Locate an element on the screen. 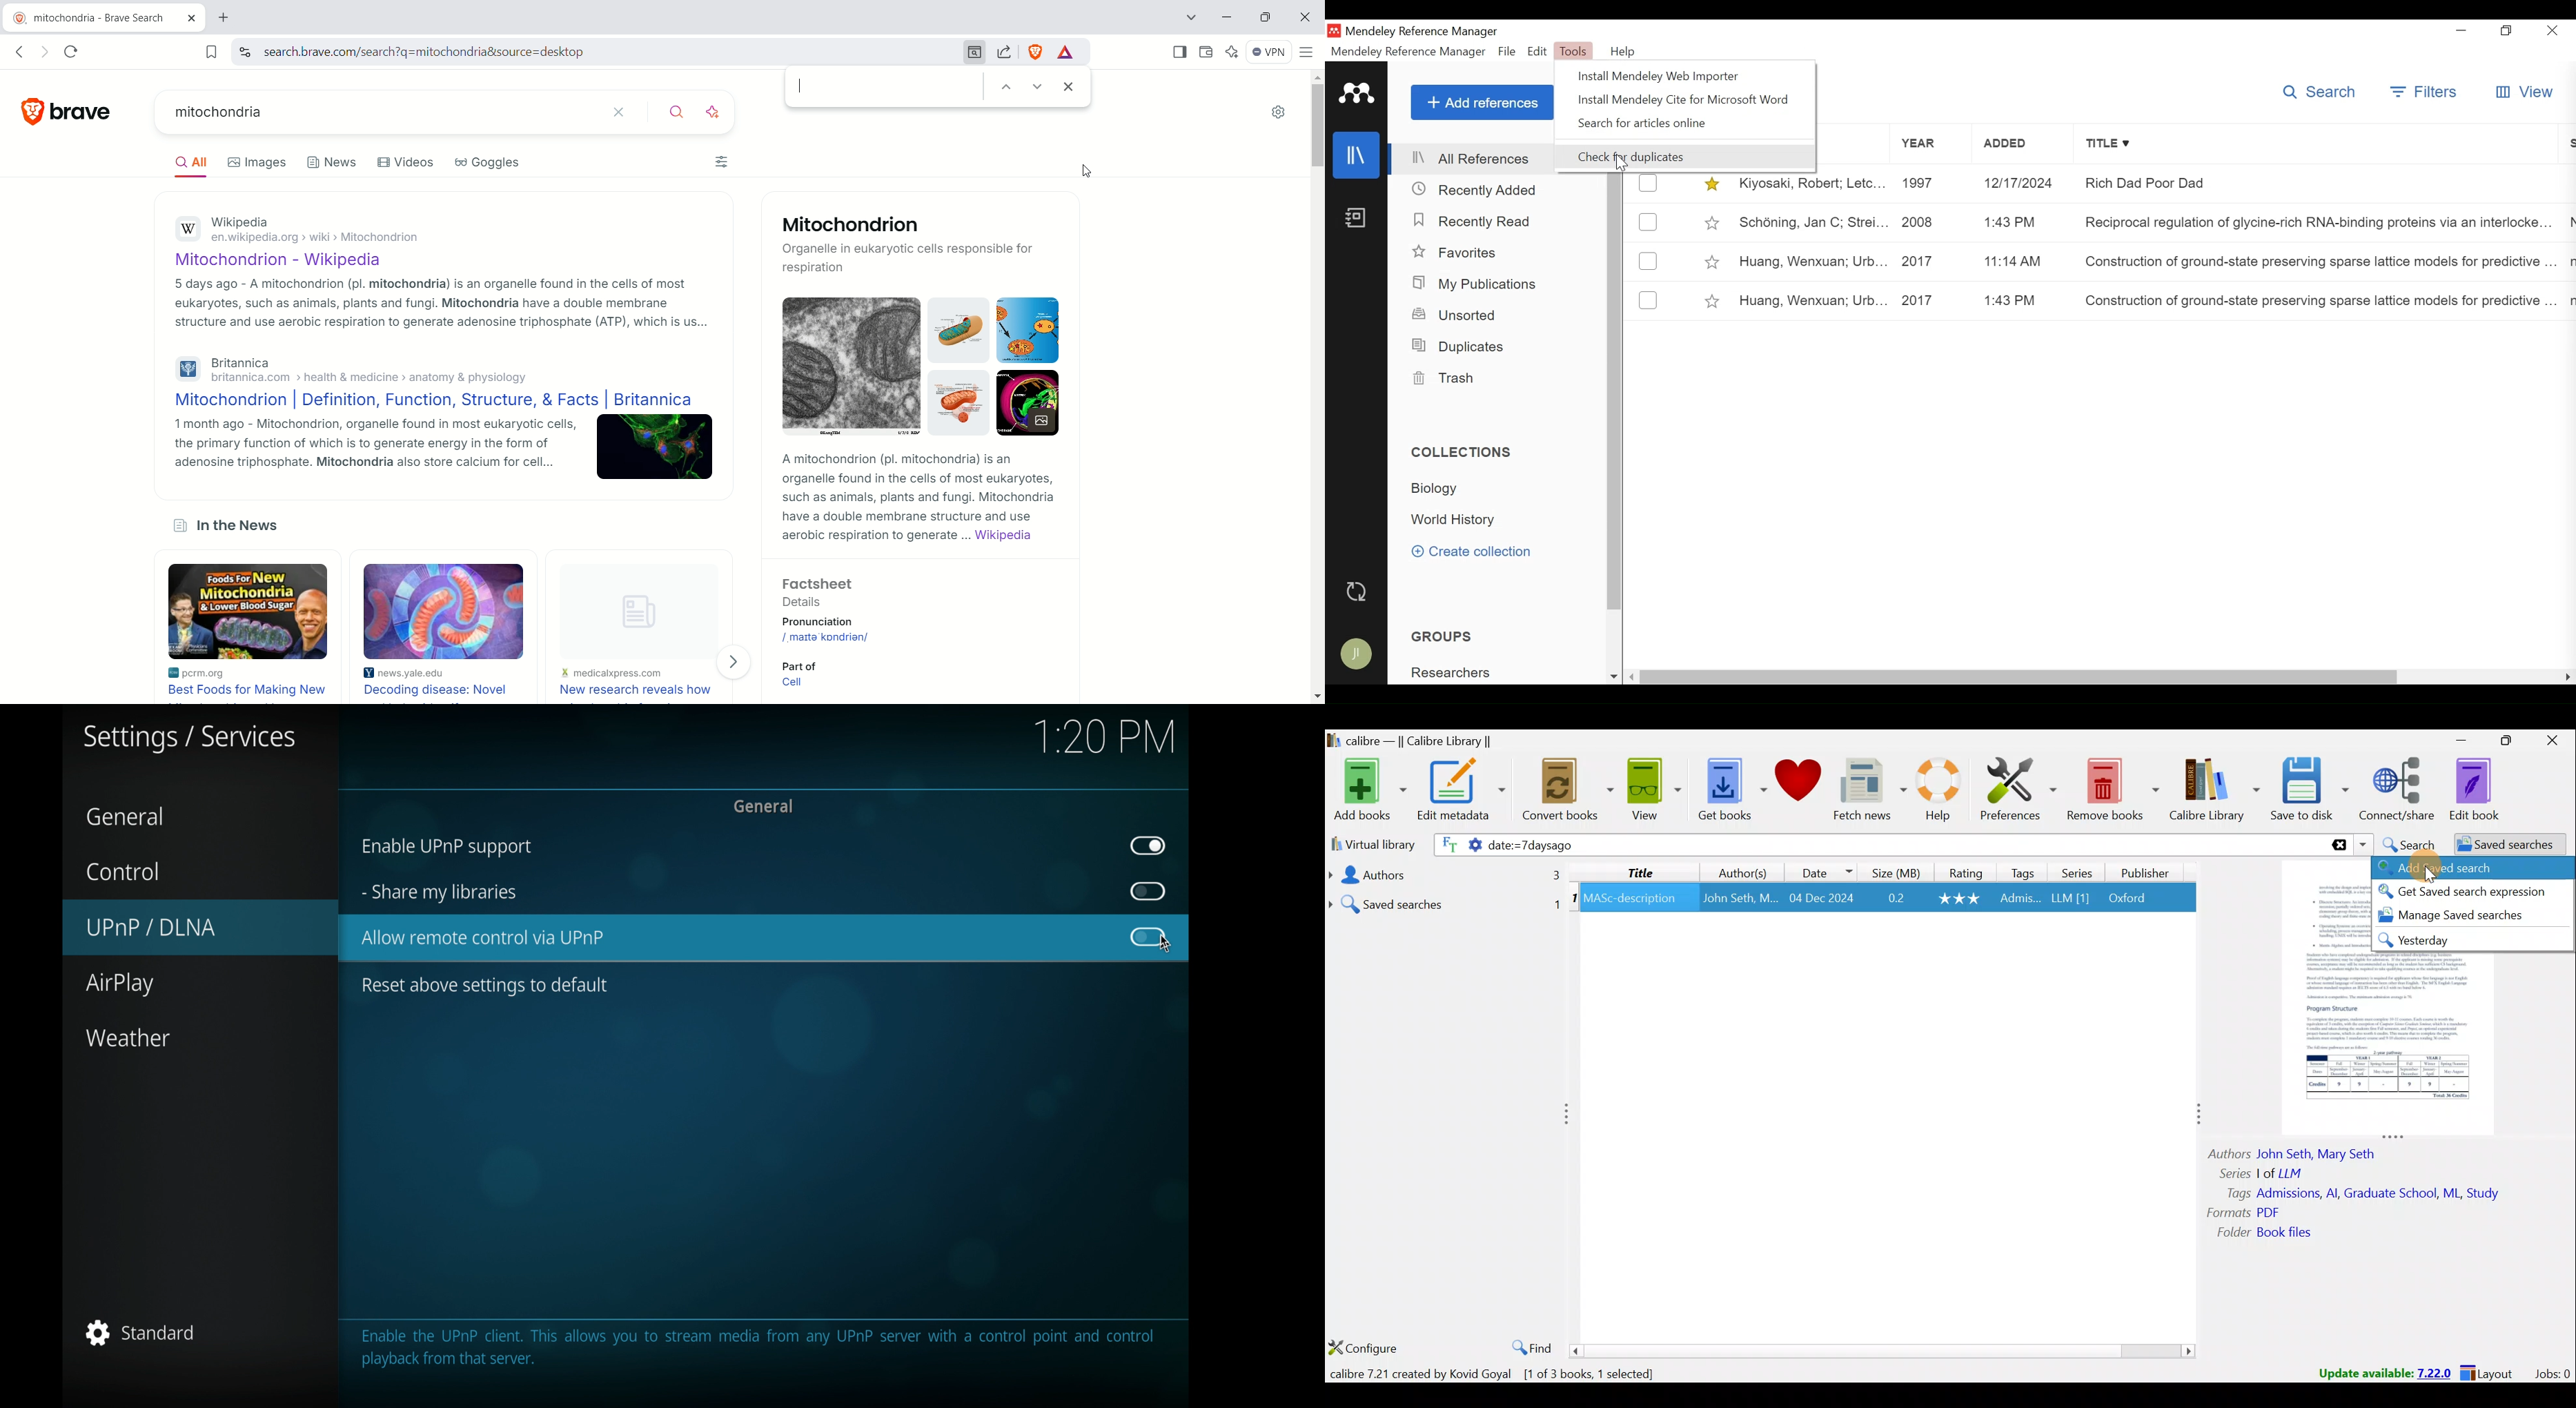 The height and width of the screenshot is (1428, 2576). 2017 is located at coordinates (1933, 263).